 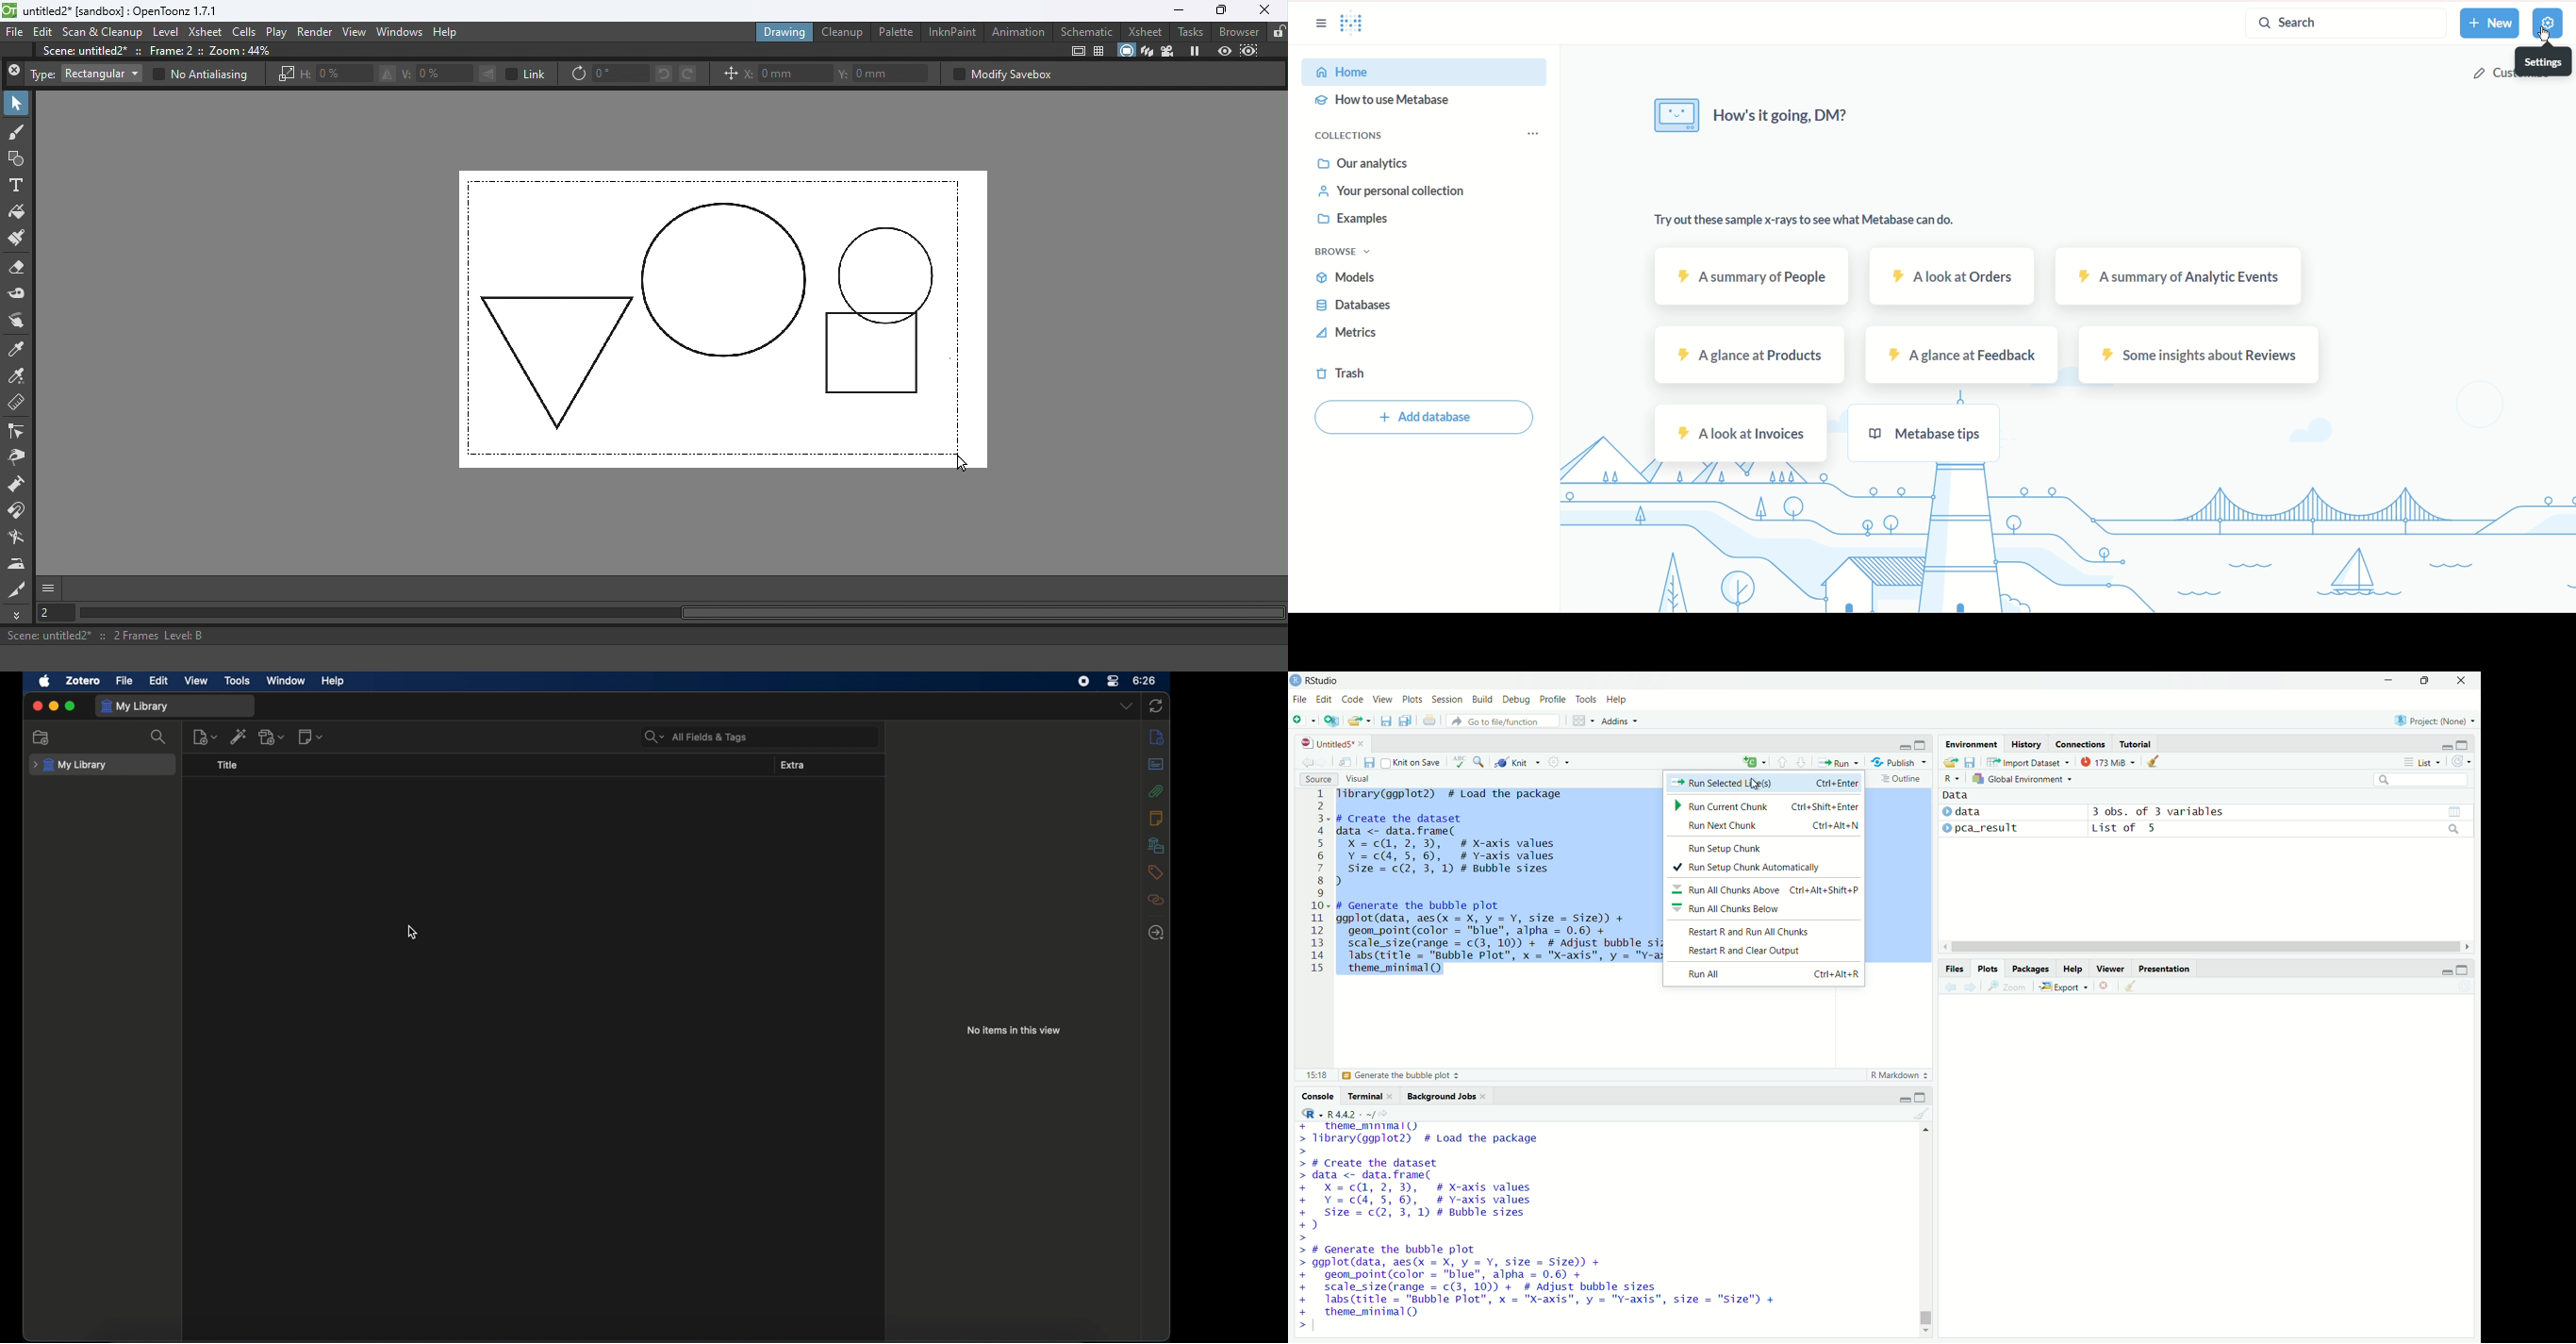 What do you see at coordinates (1019, 31) in the screenshot?
I see `Animation` at bounding box center [1019, 31].